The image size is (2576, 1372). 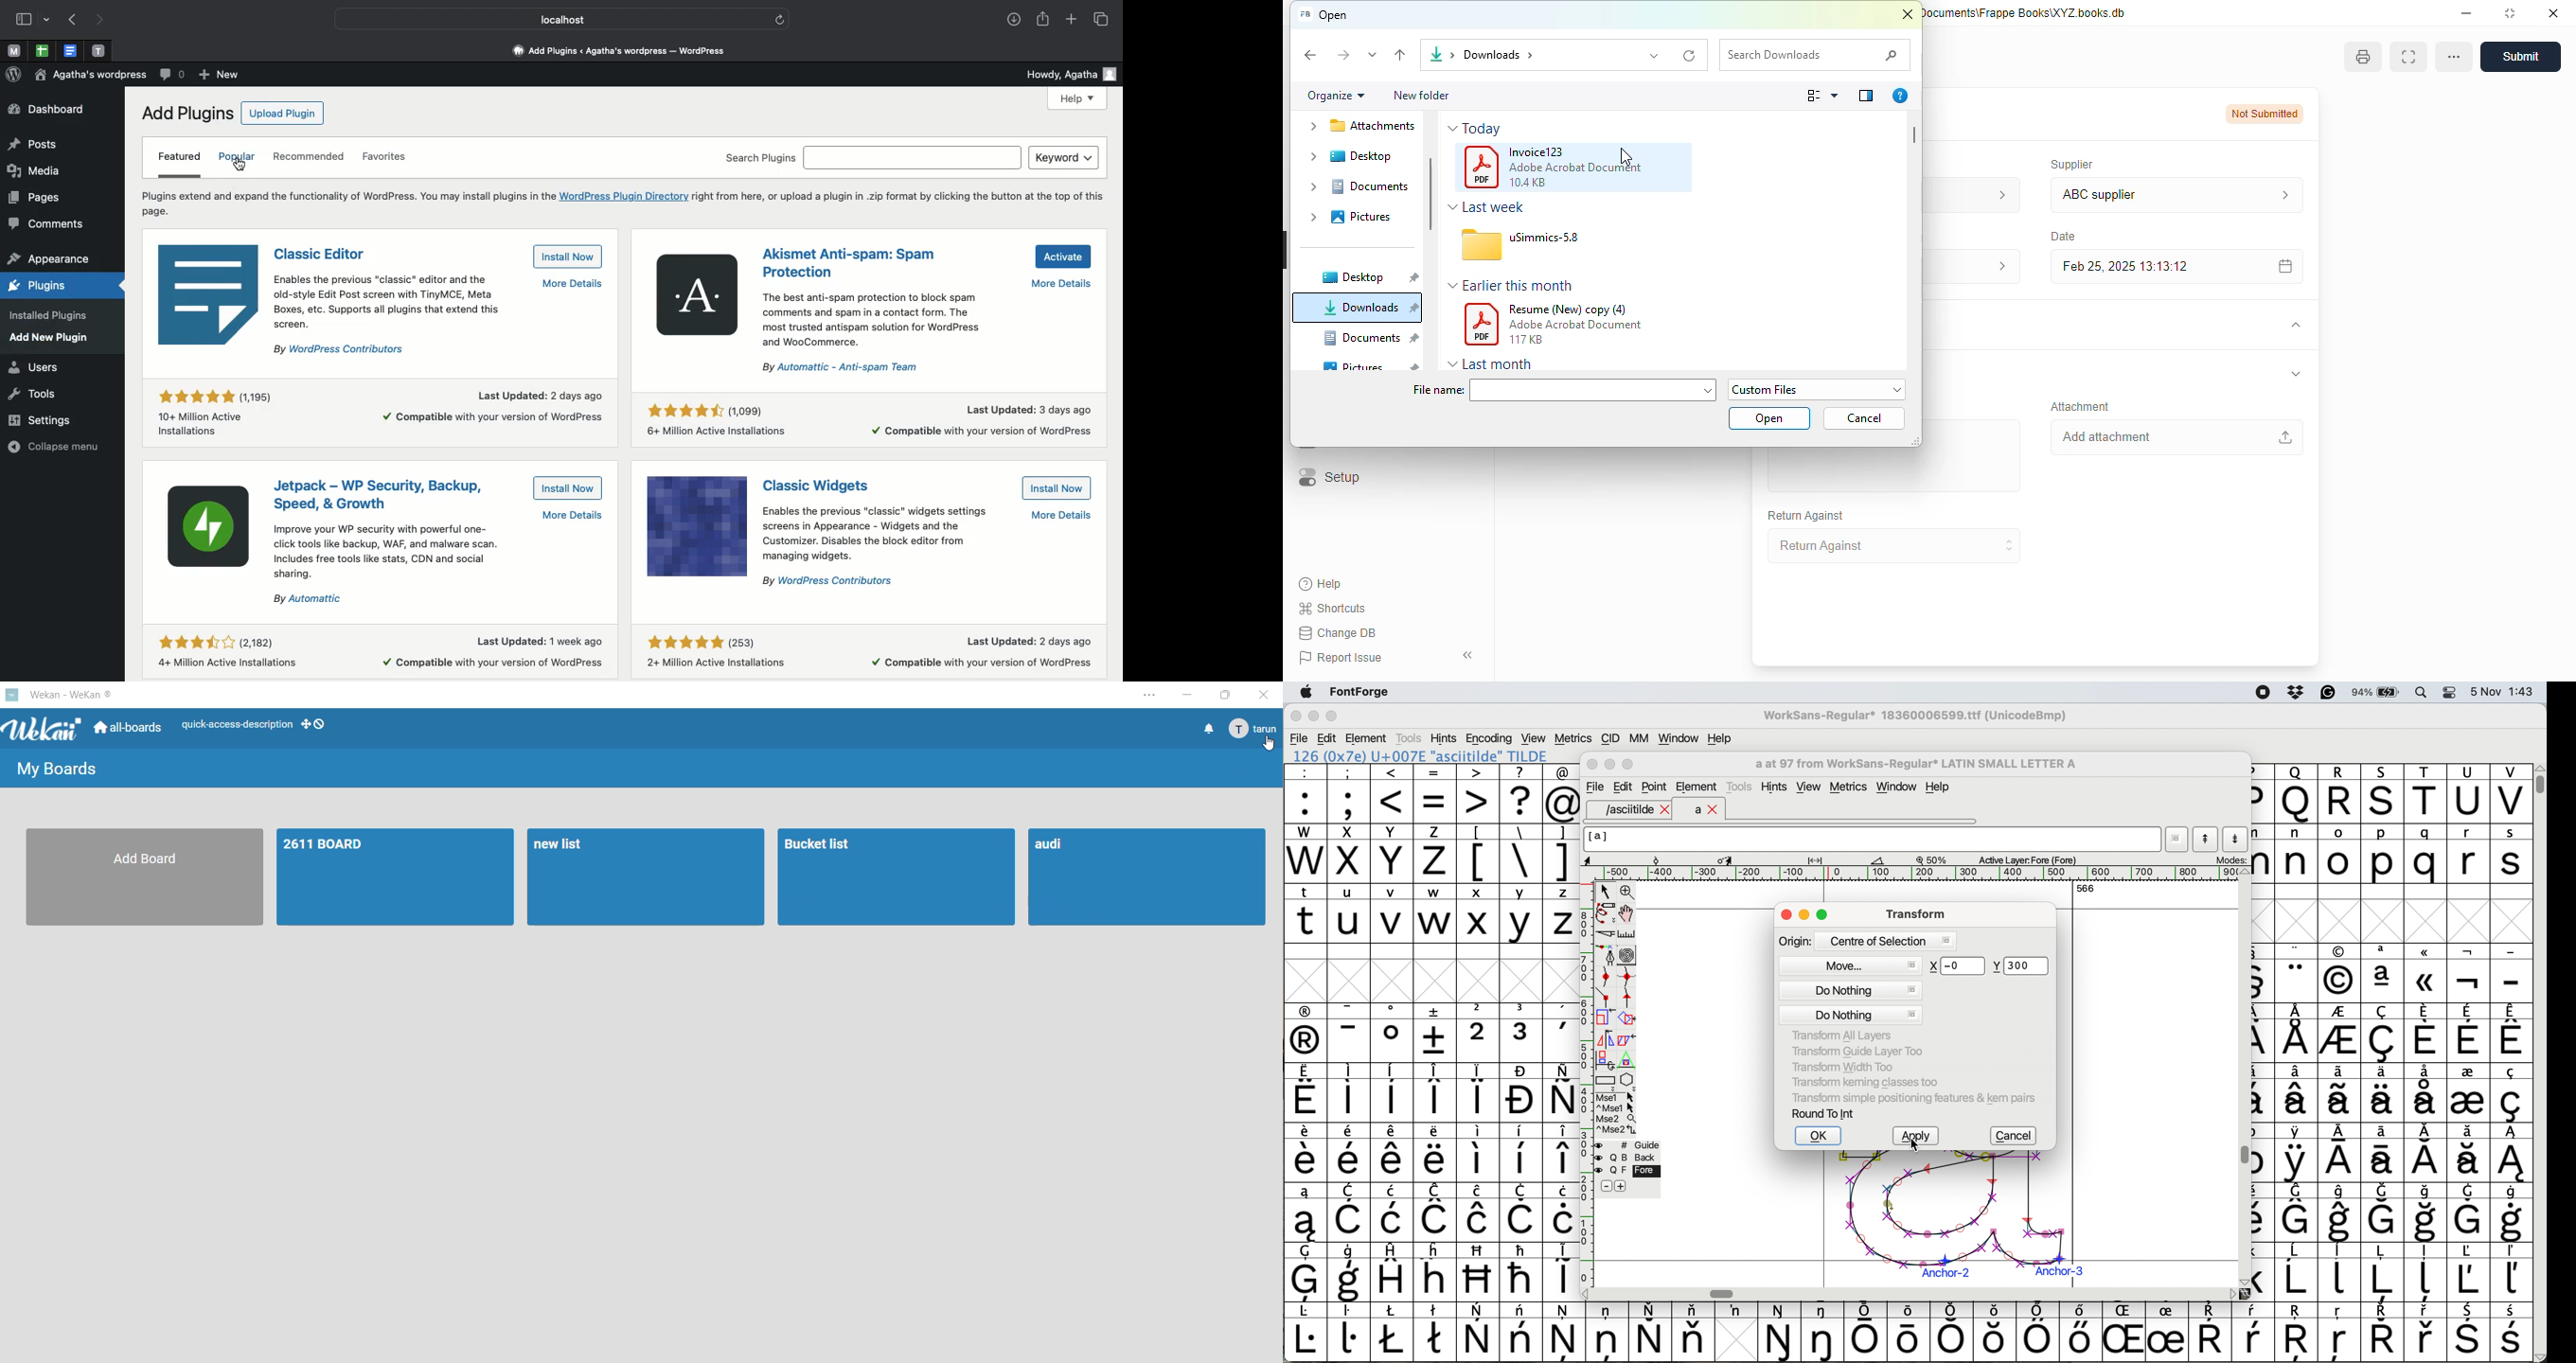 I want to click on transform simple positioning features and kern pairs, so click(x=1912, y=1100).